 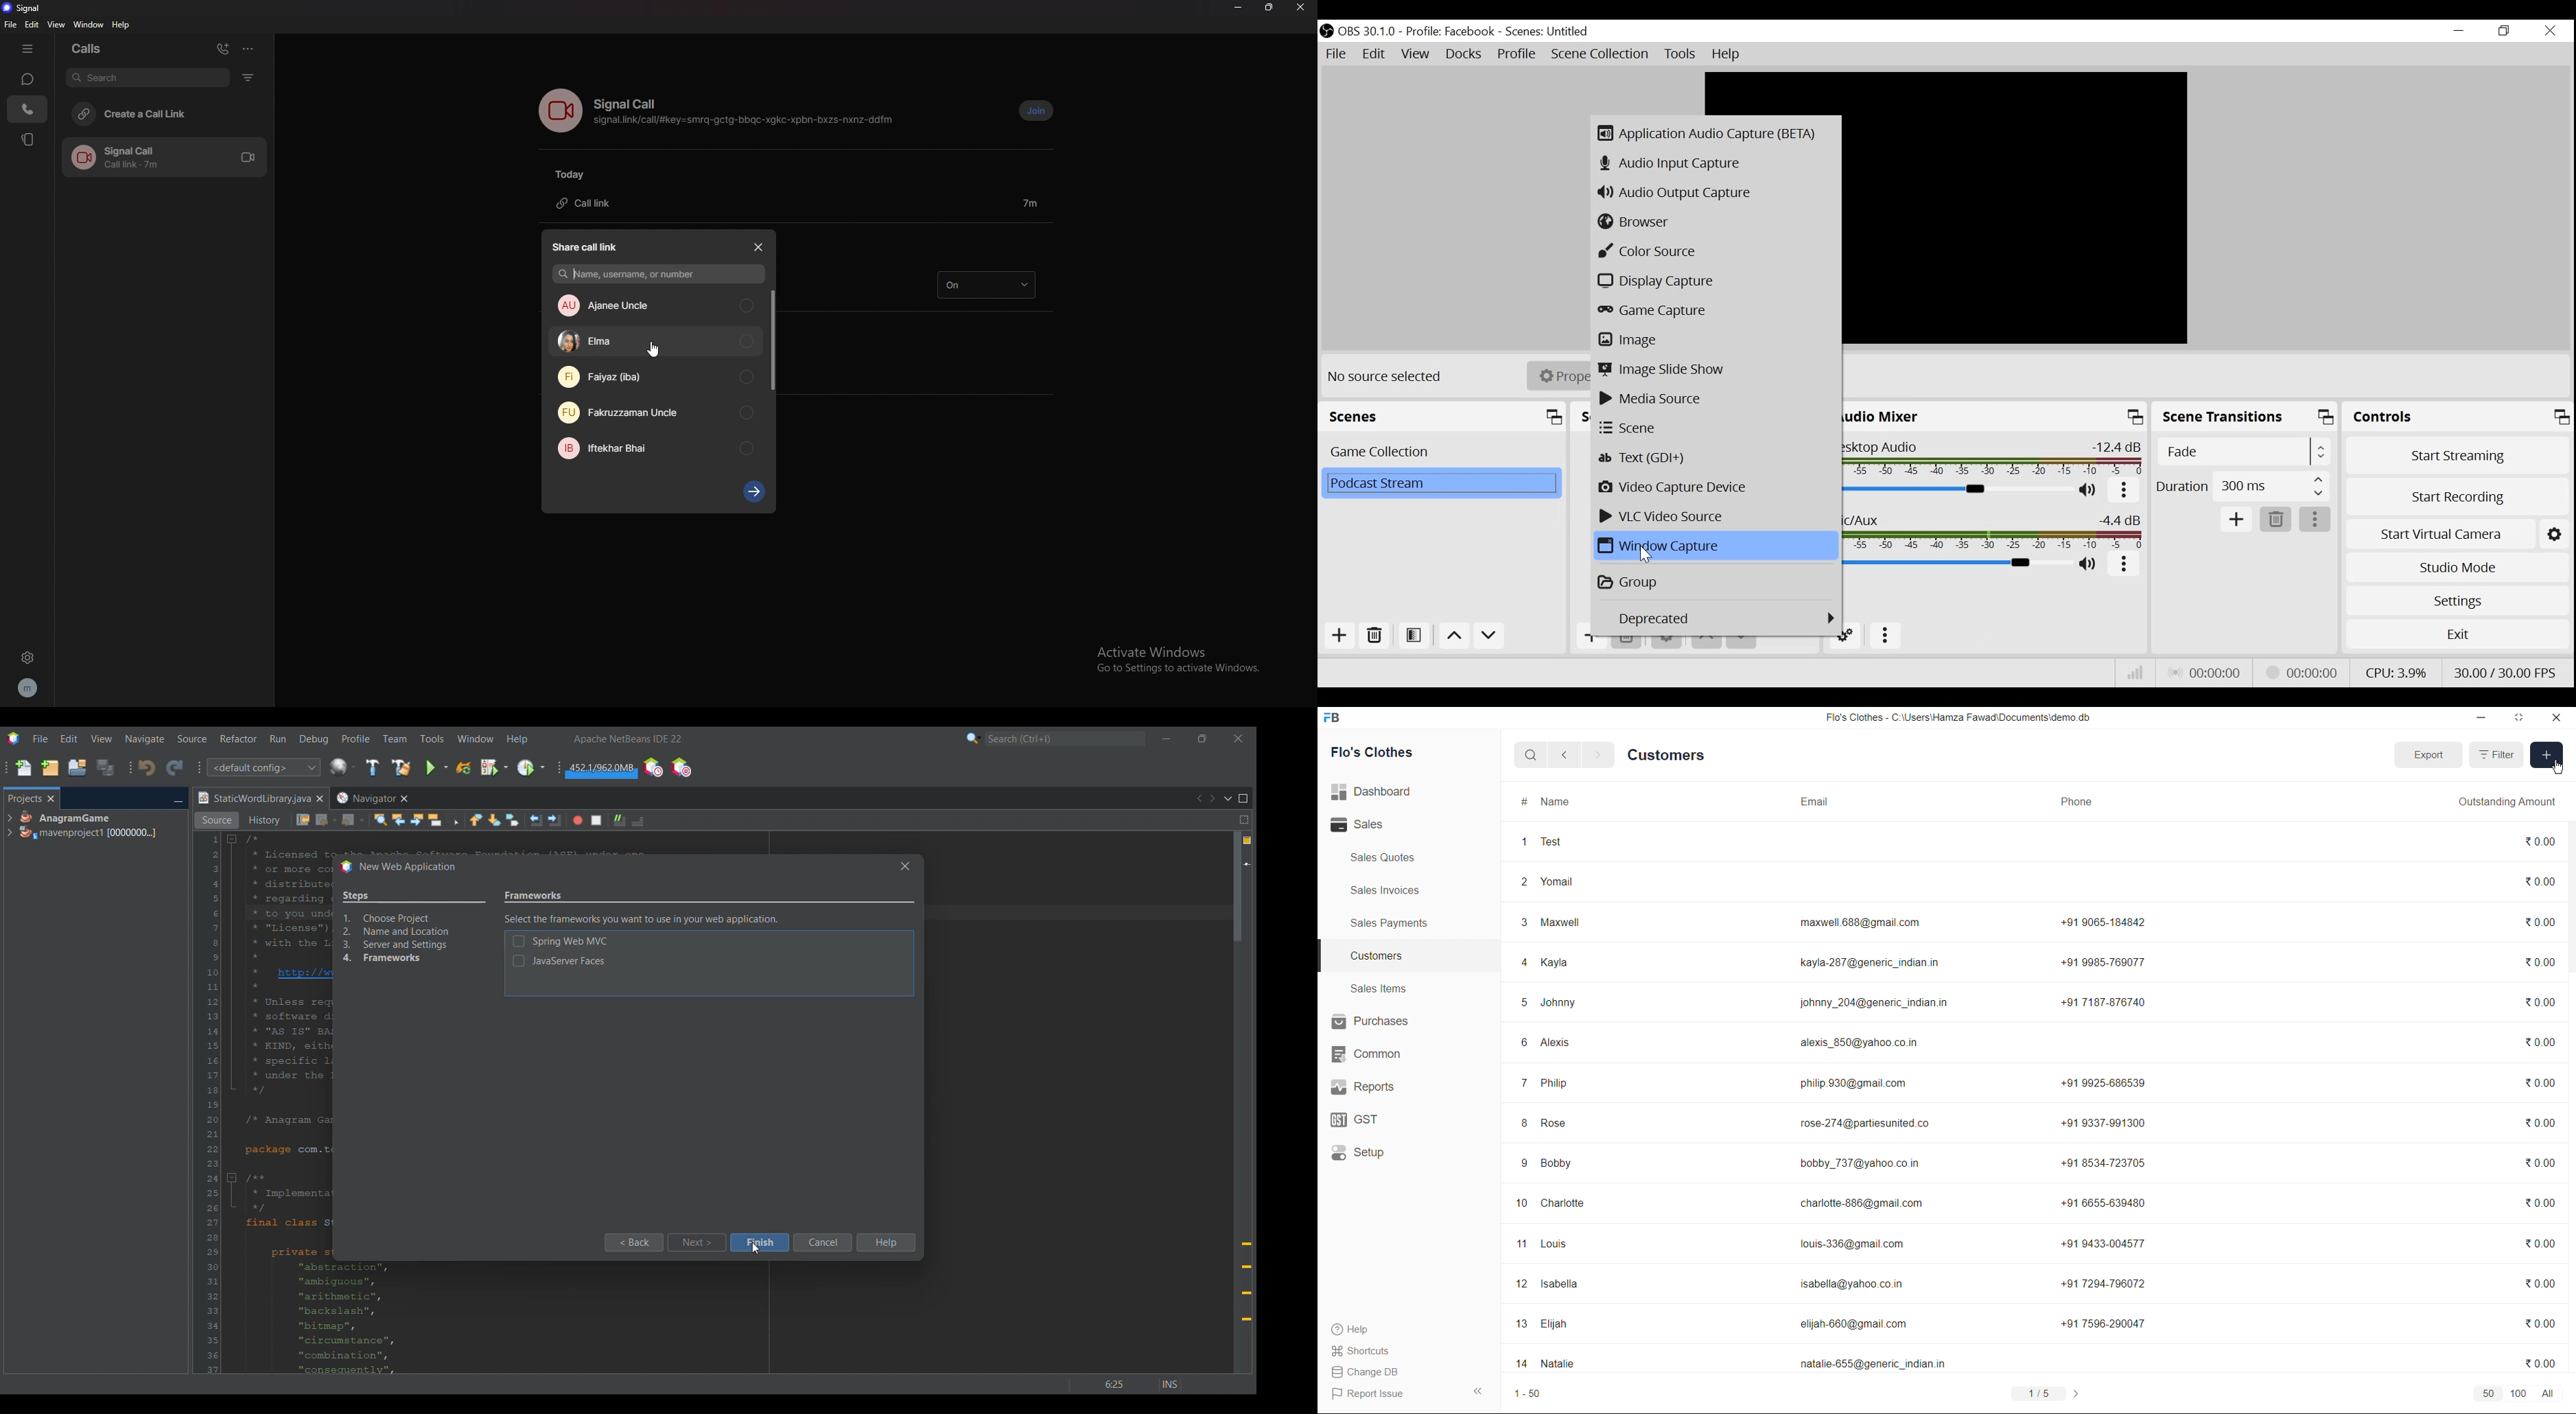 I want to click on Alexis, so click(x=1559, y=1042).